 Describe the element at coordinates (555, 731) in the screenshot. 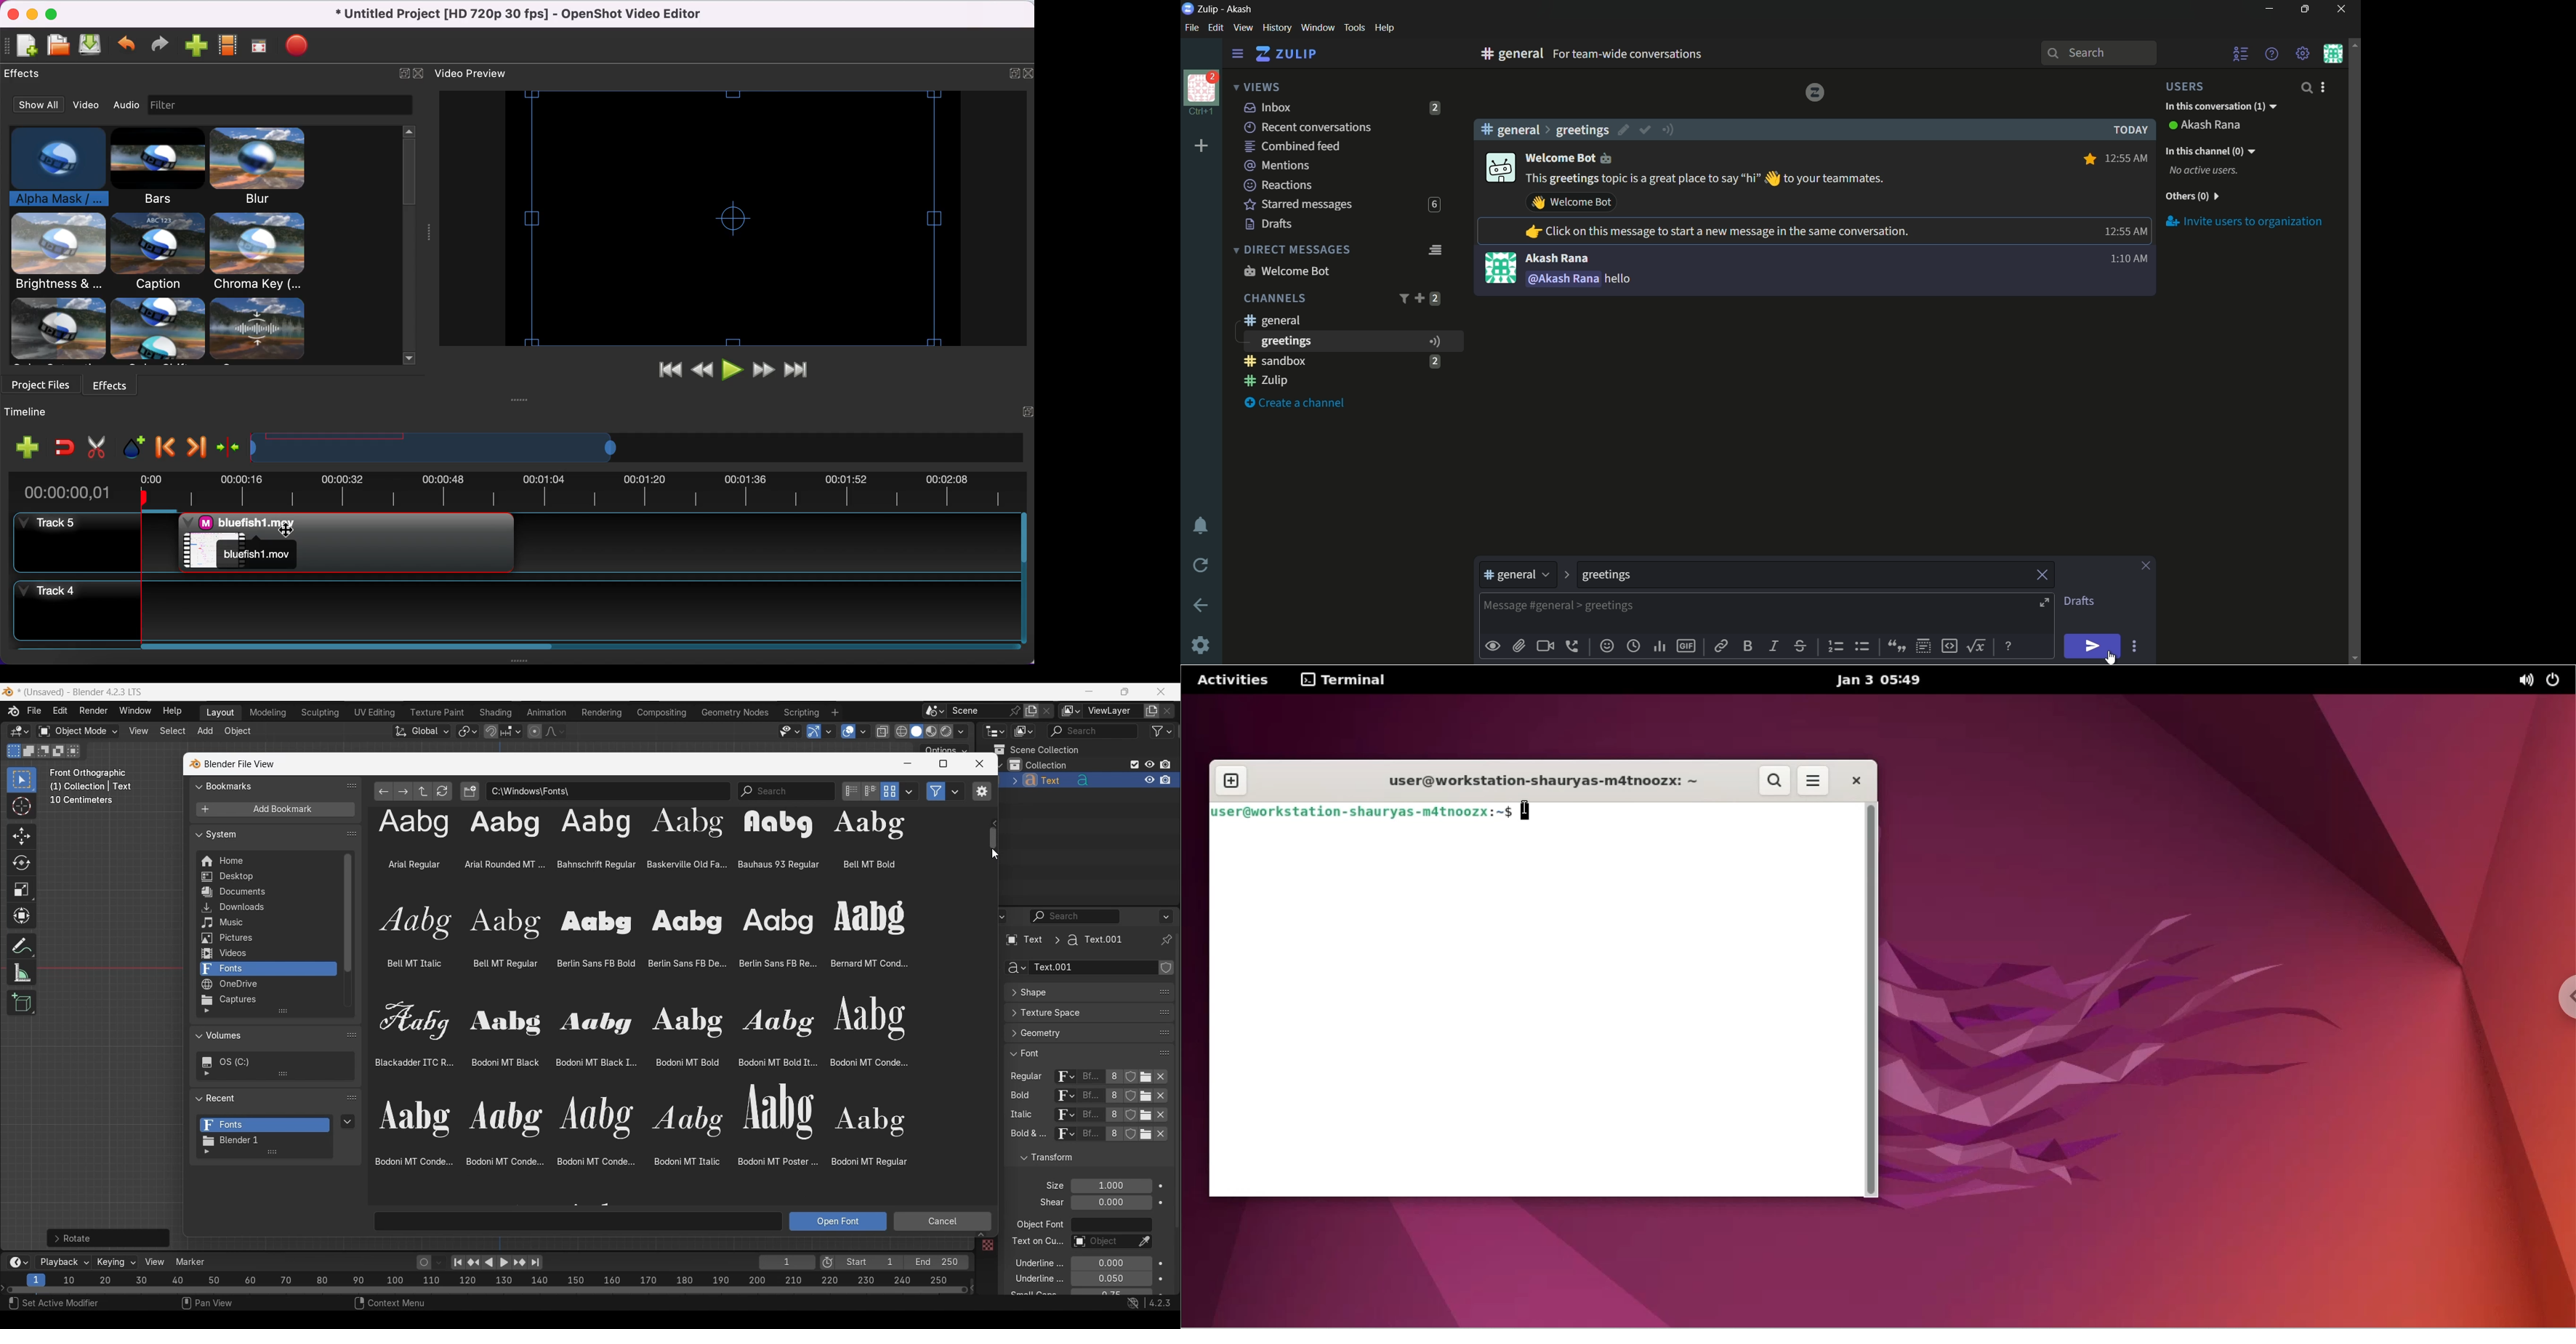

I see `Proportional editing falloff` at that location.